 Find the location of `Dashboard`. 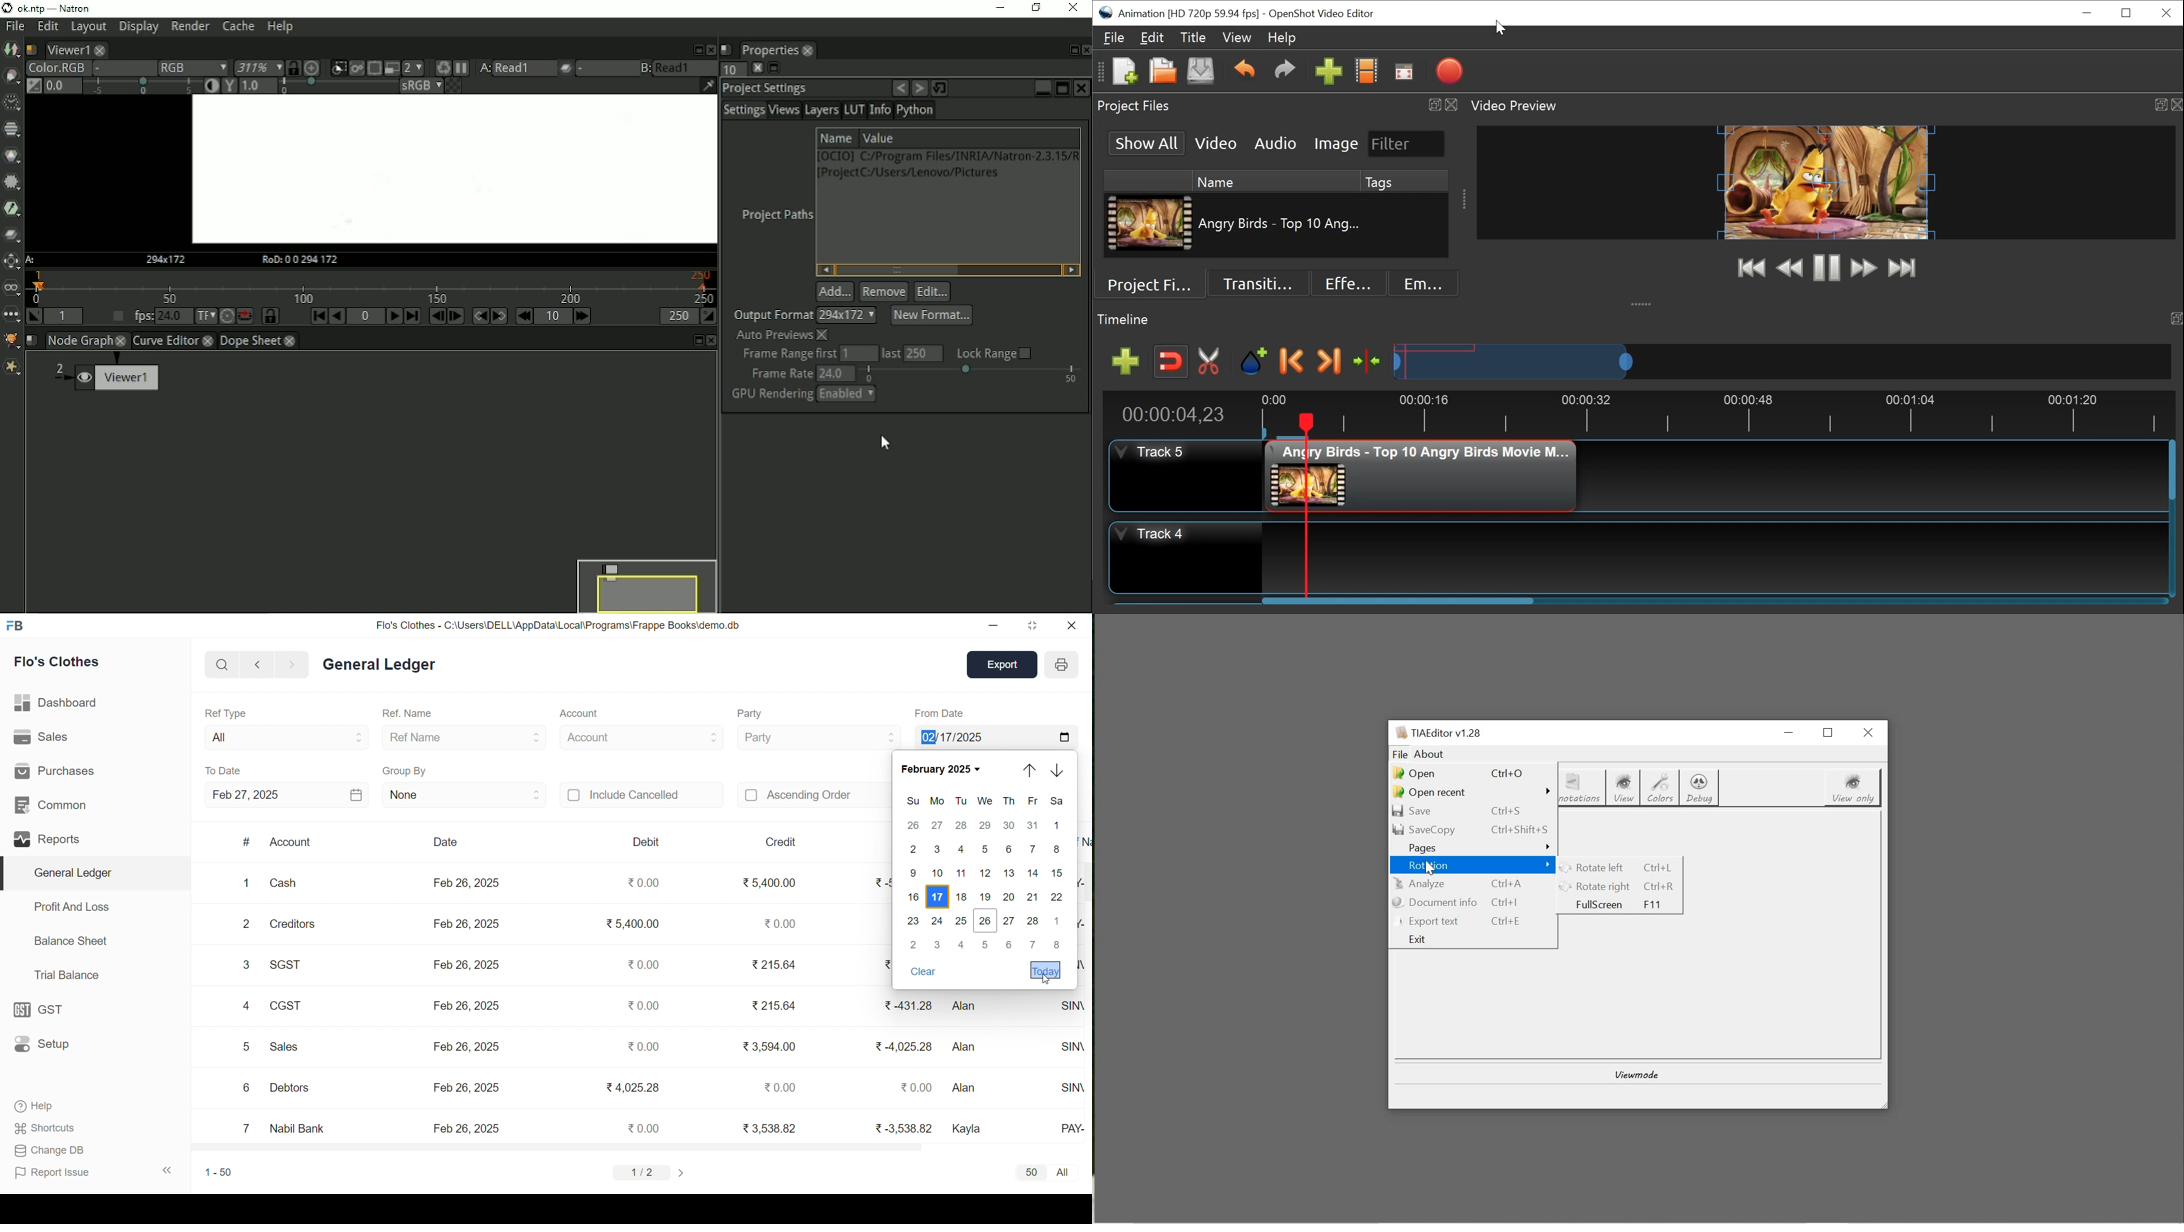

Dashboard is located at coordinates (54, 701).